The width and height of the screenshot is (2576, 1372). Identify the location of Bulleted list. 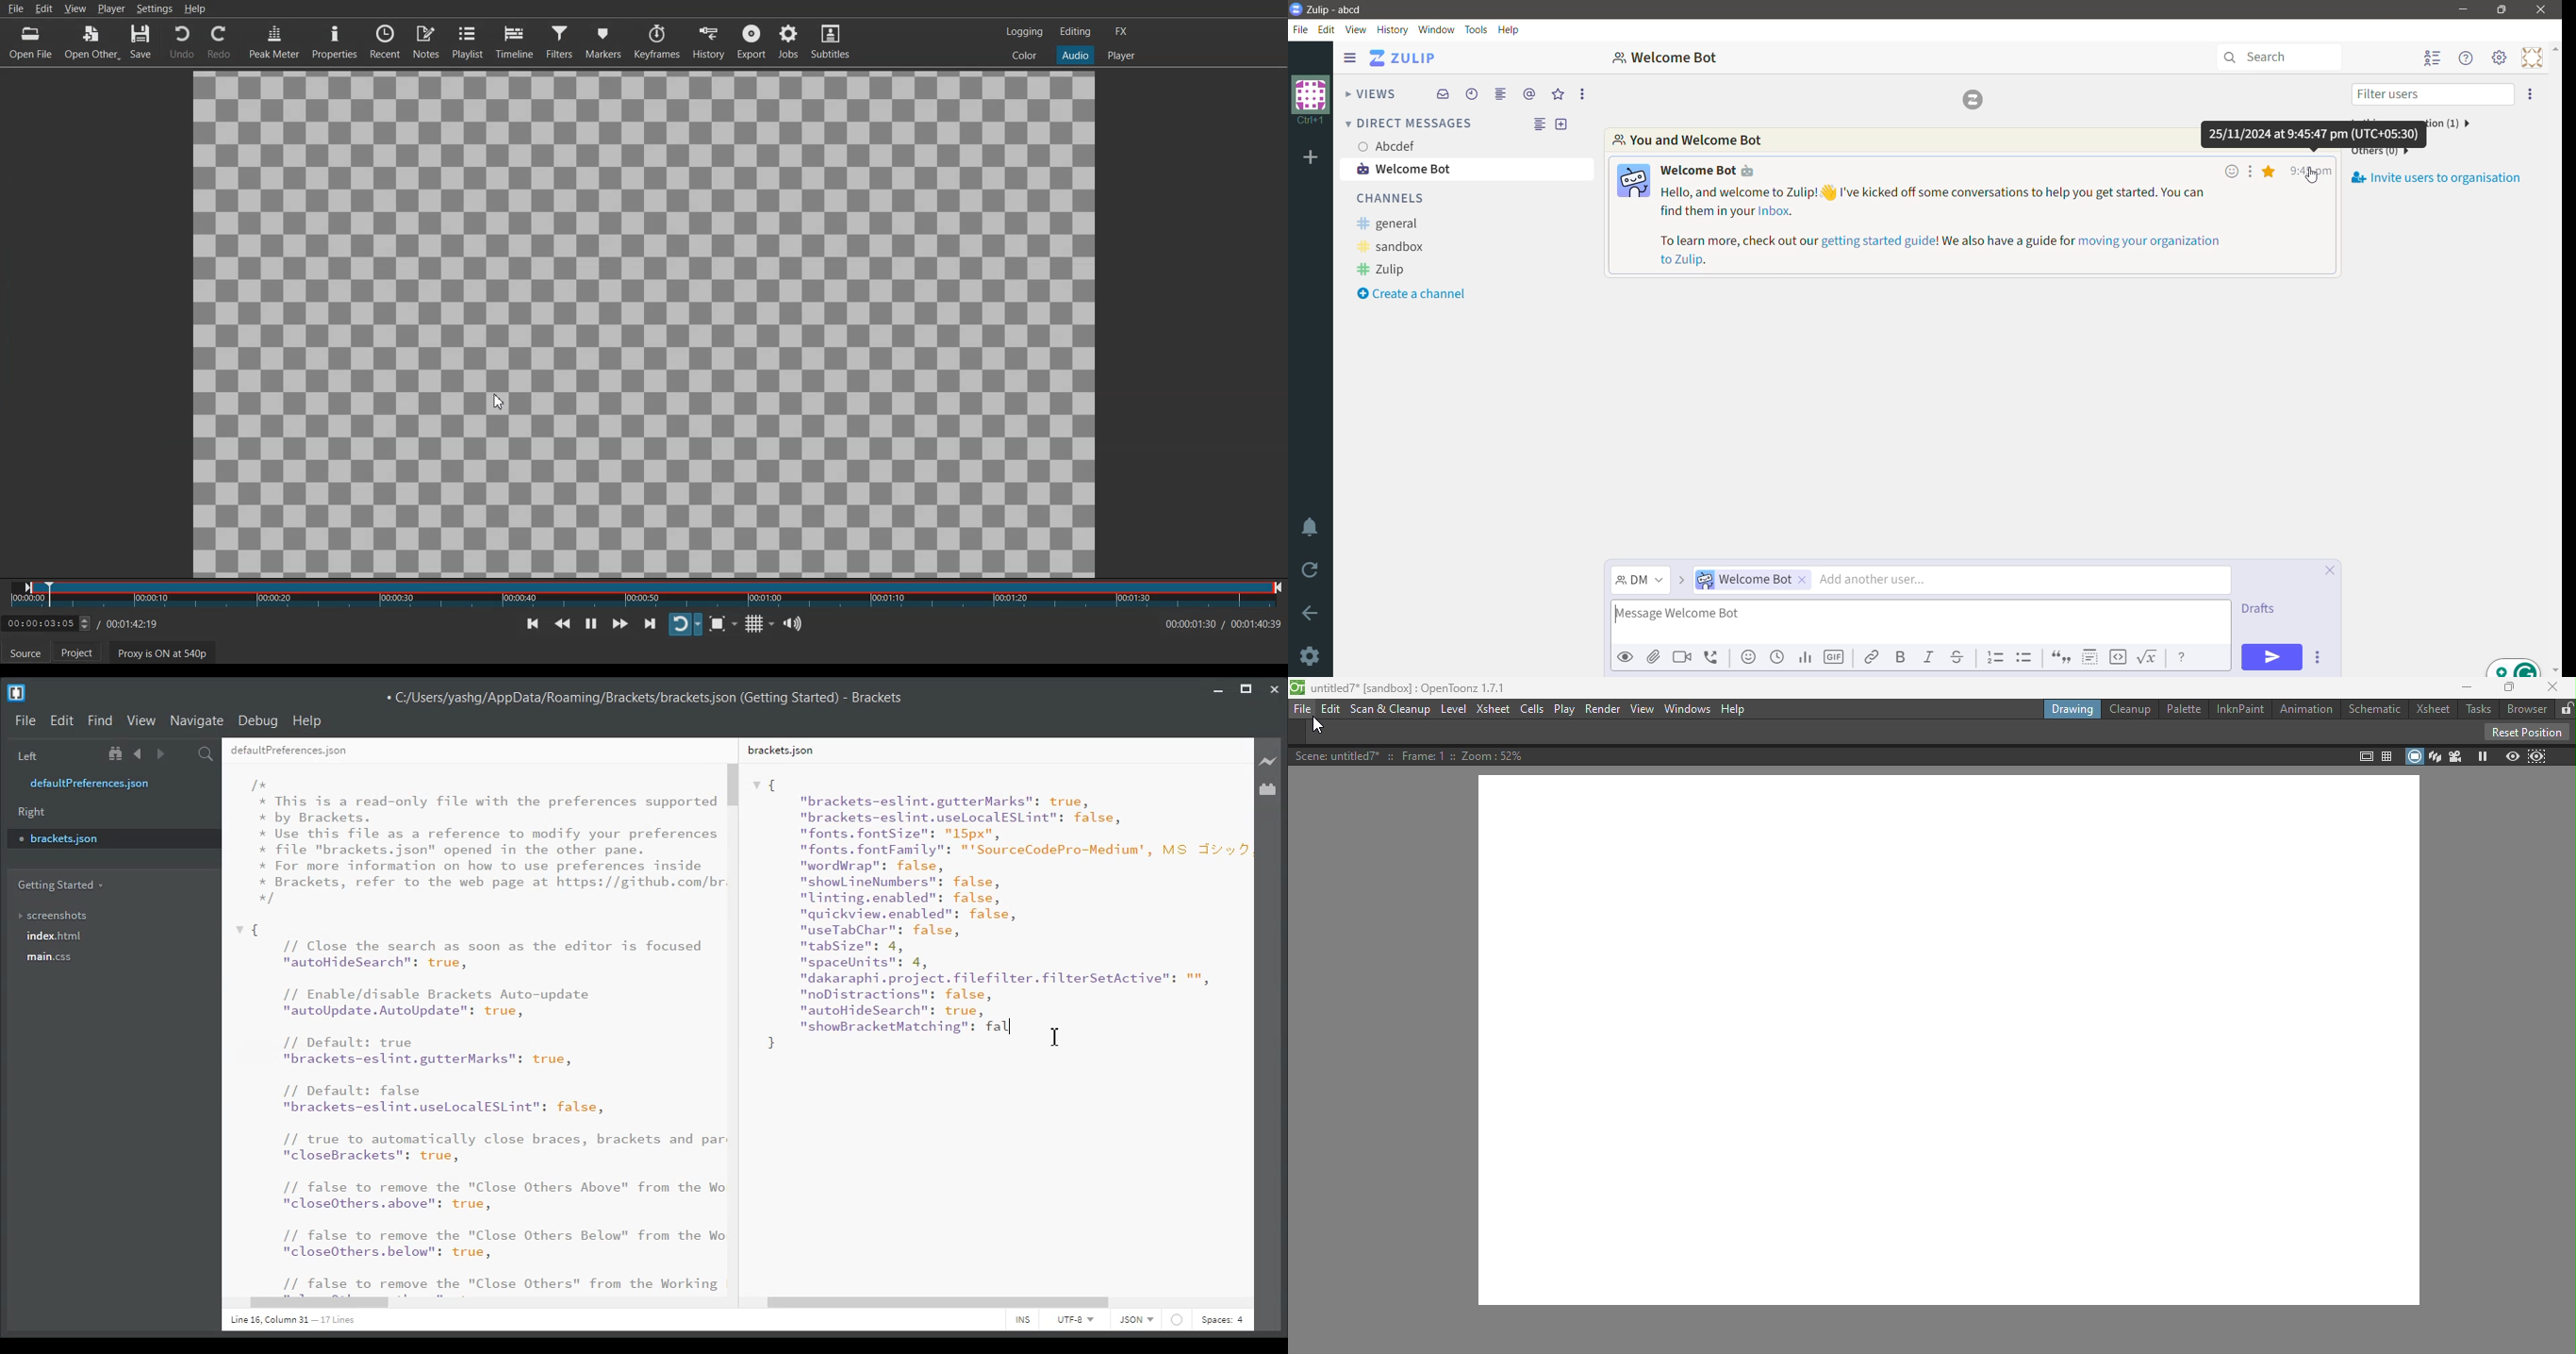
(2025, 657).